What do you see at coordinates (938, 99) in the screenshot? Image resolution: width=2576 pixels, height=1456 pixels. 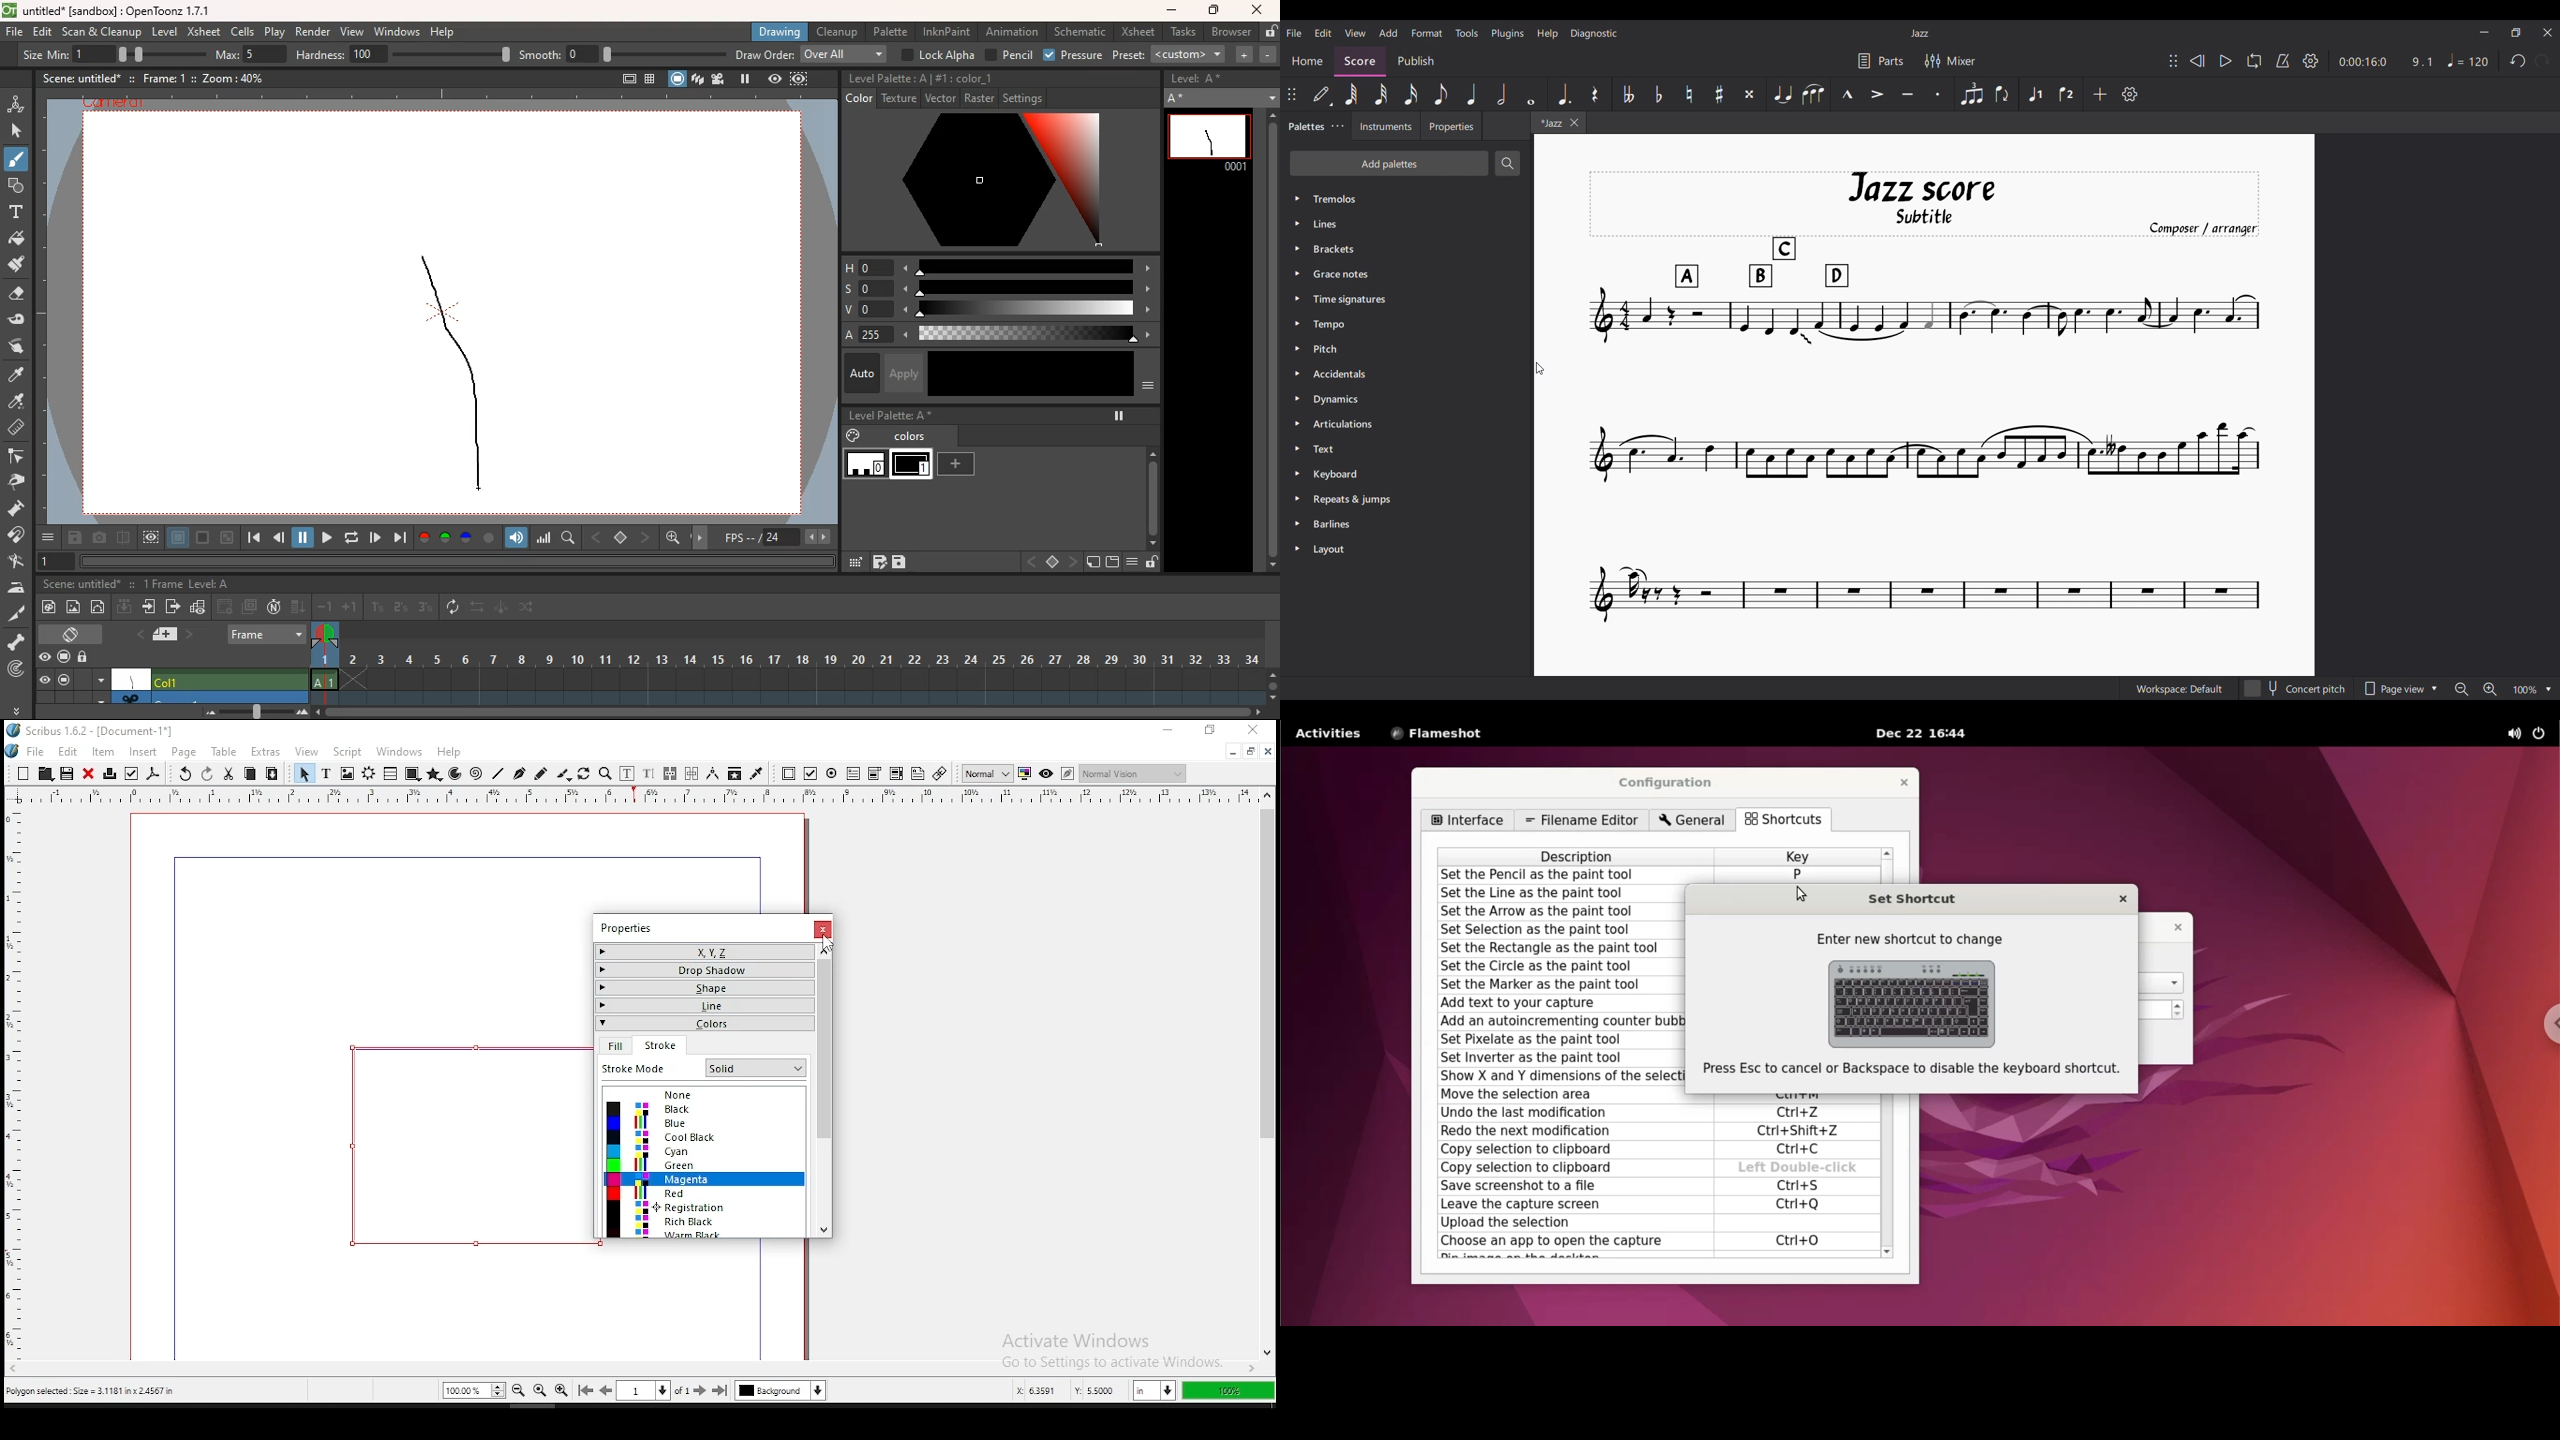 I see `vector` at bounding box center [938, 99].